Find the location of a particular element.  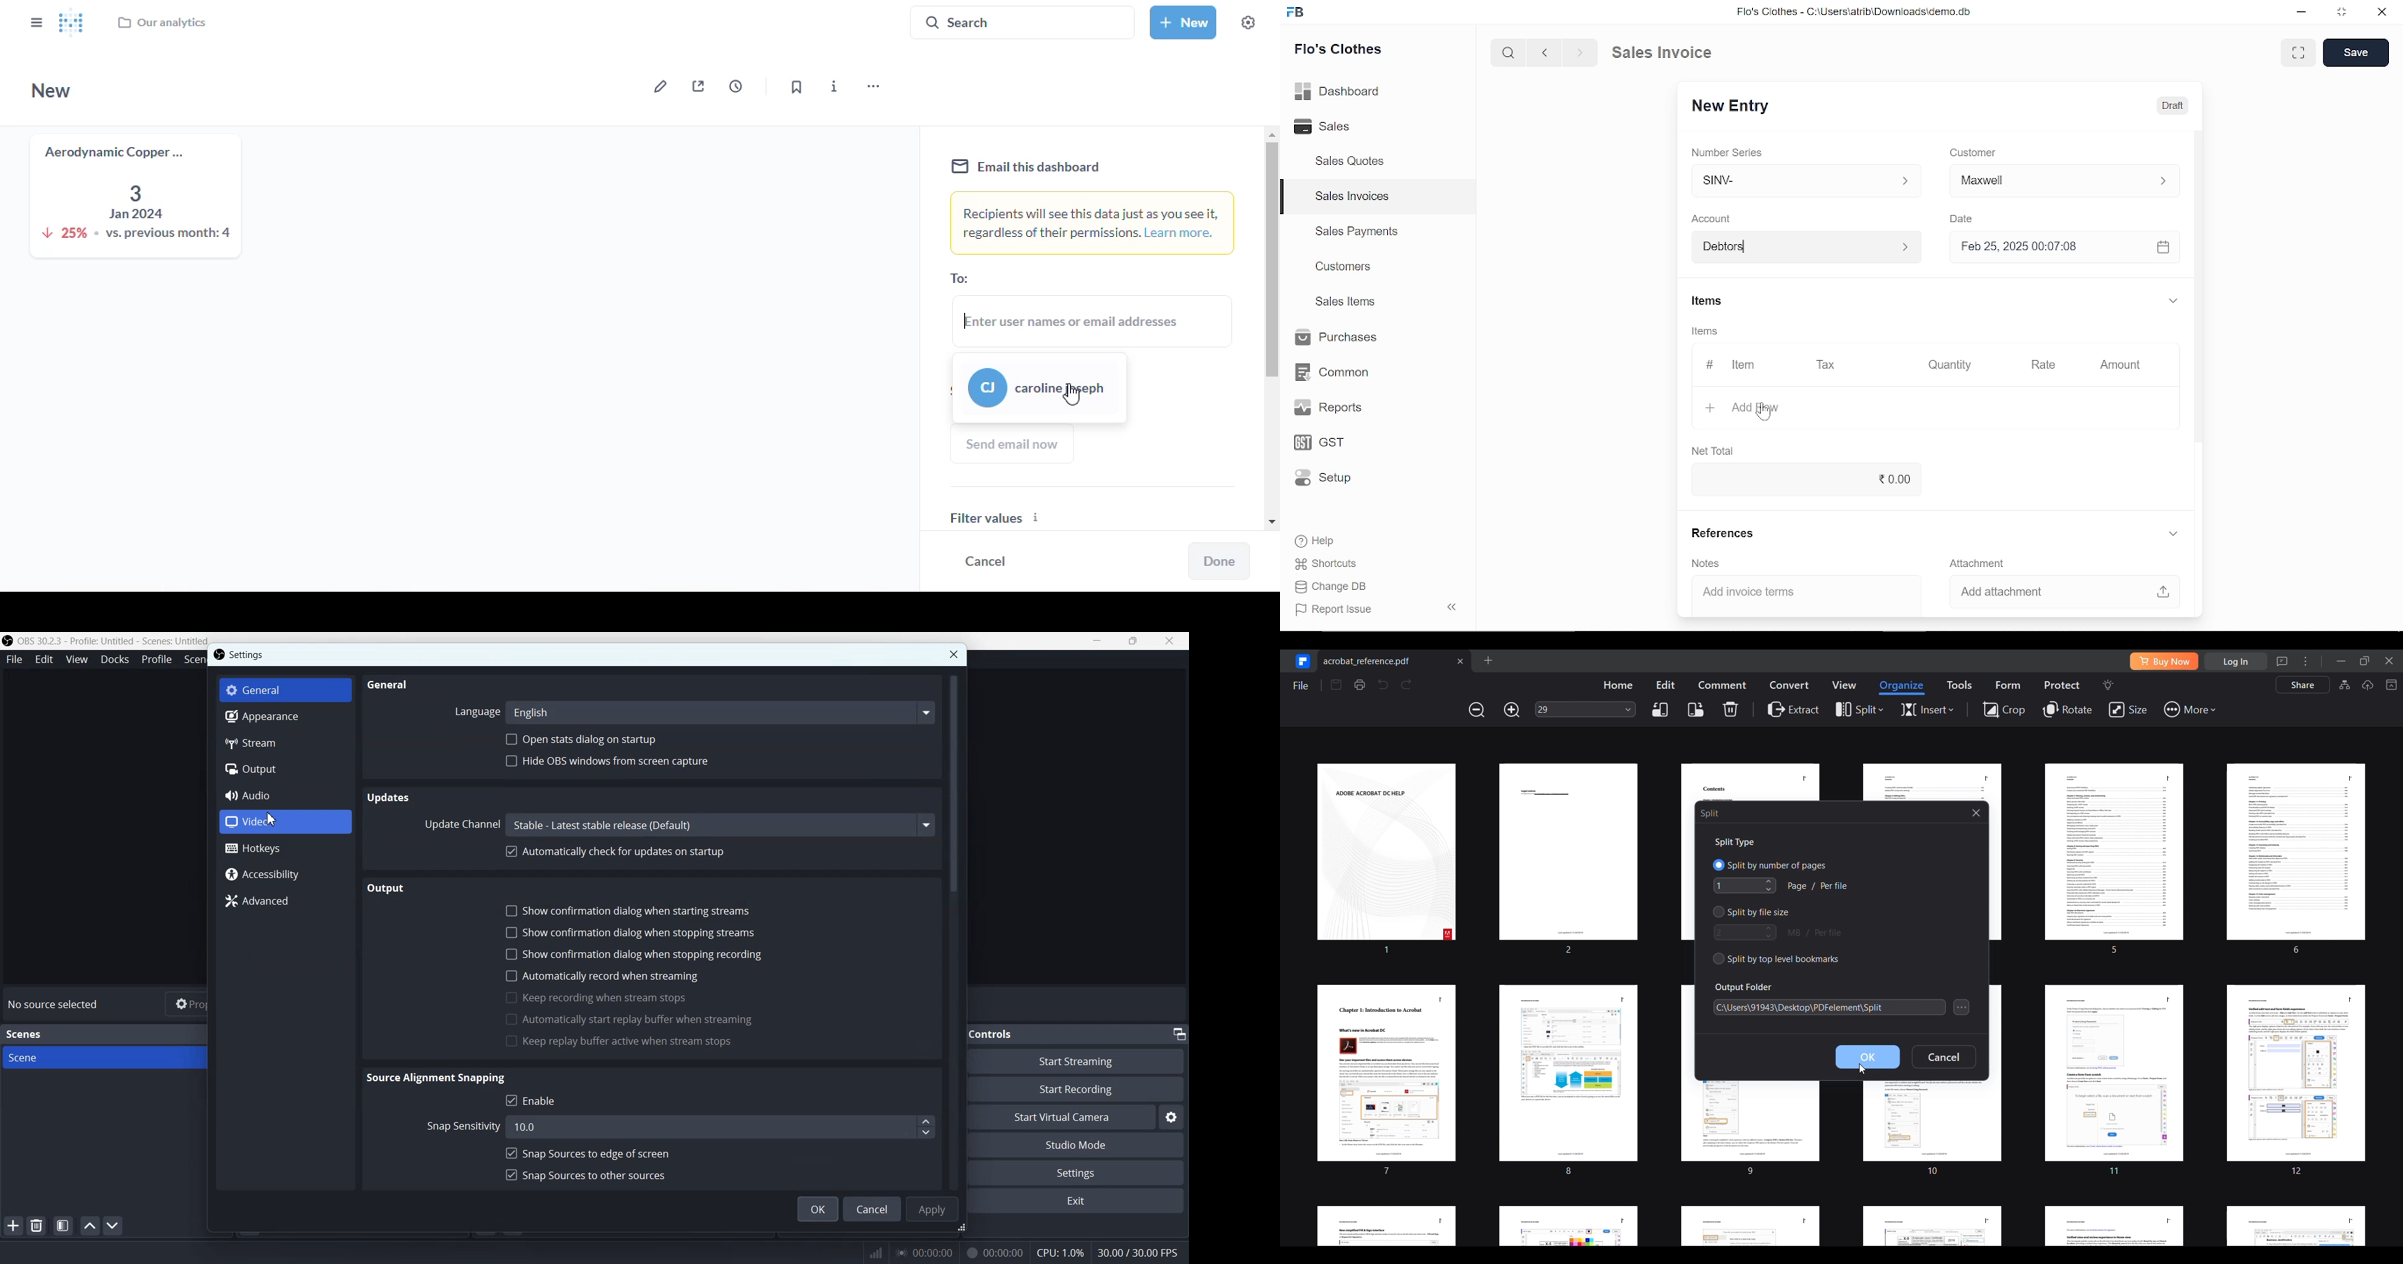

New Entry is located at coordinates (1732, 107).